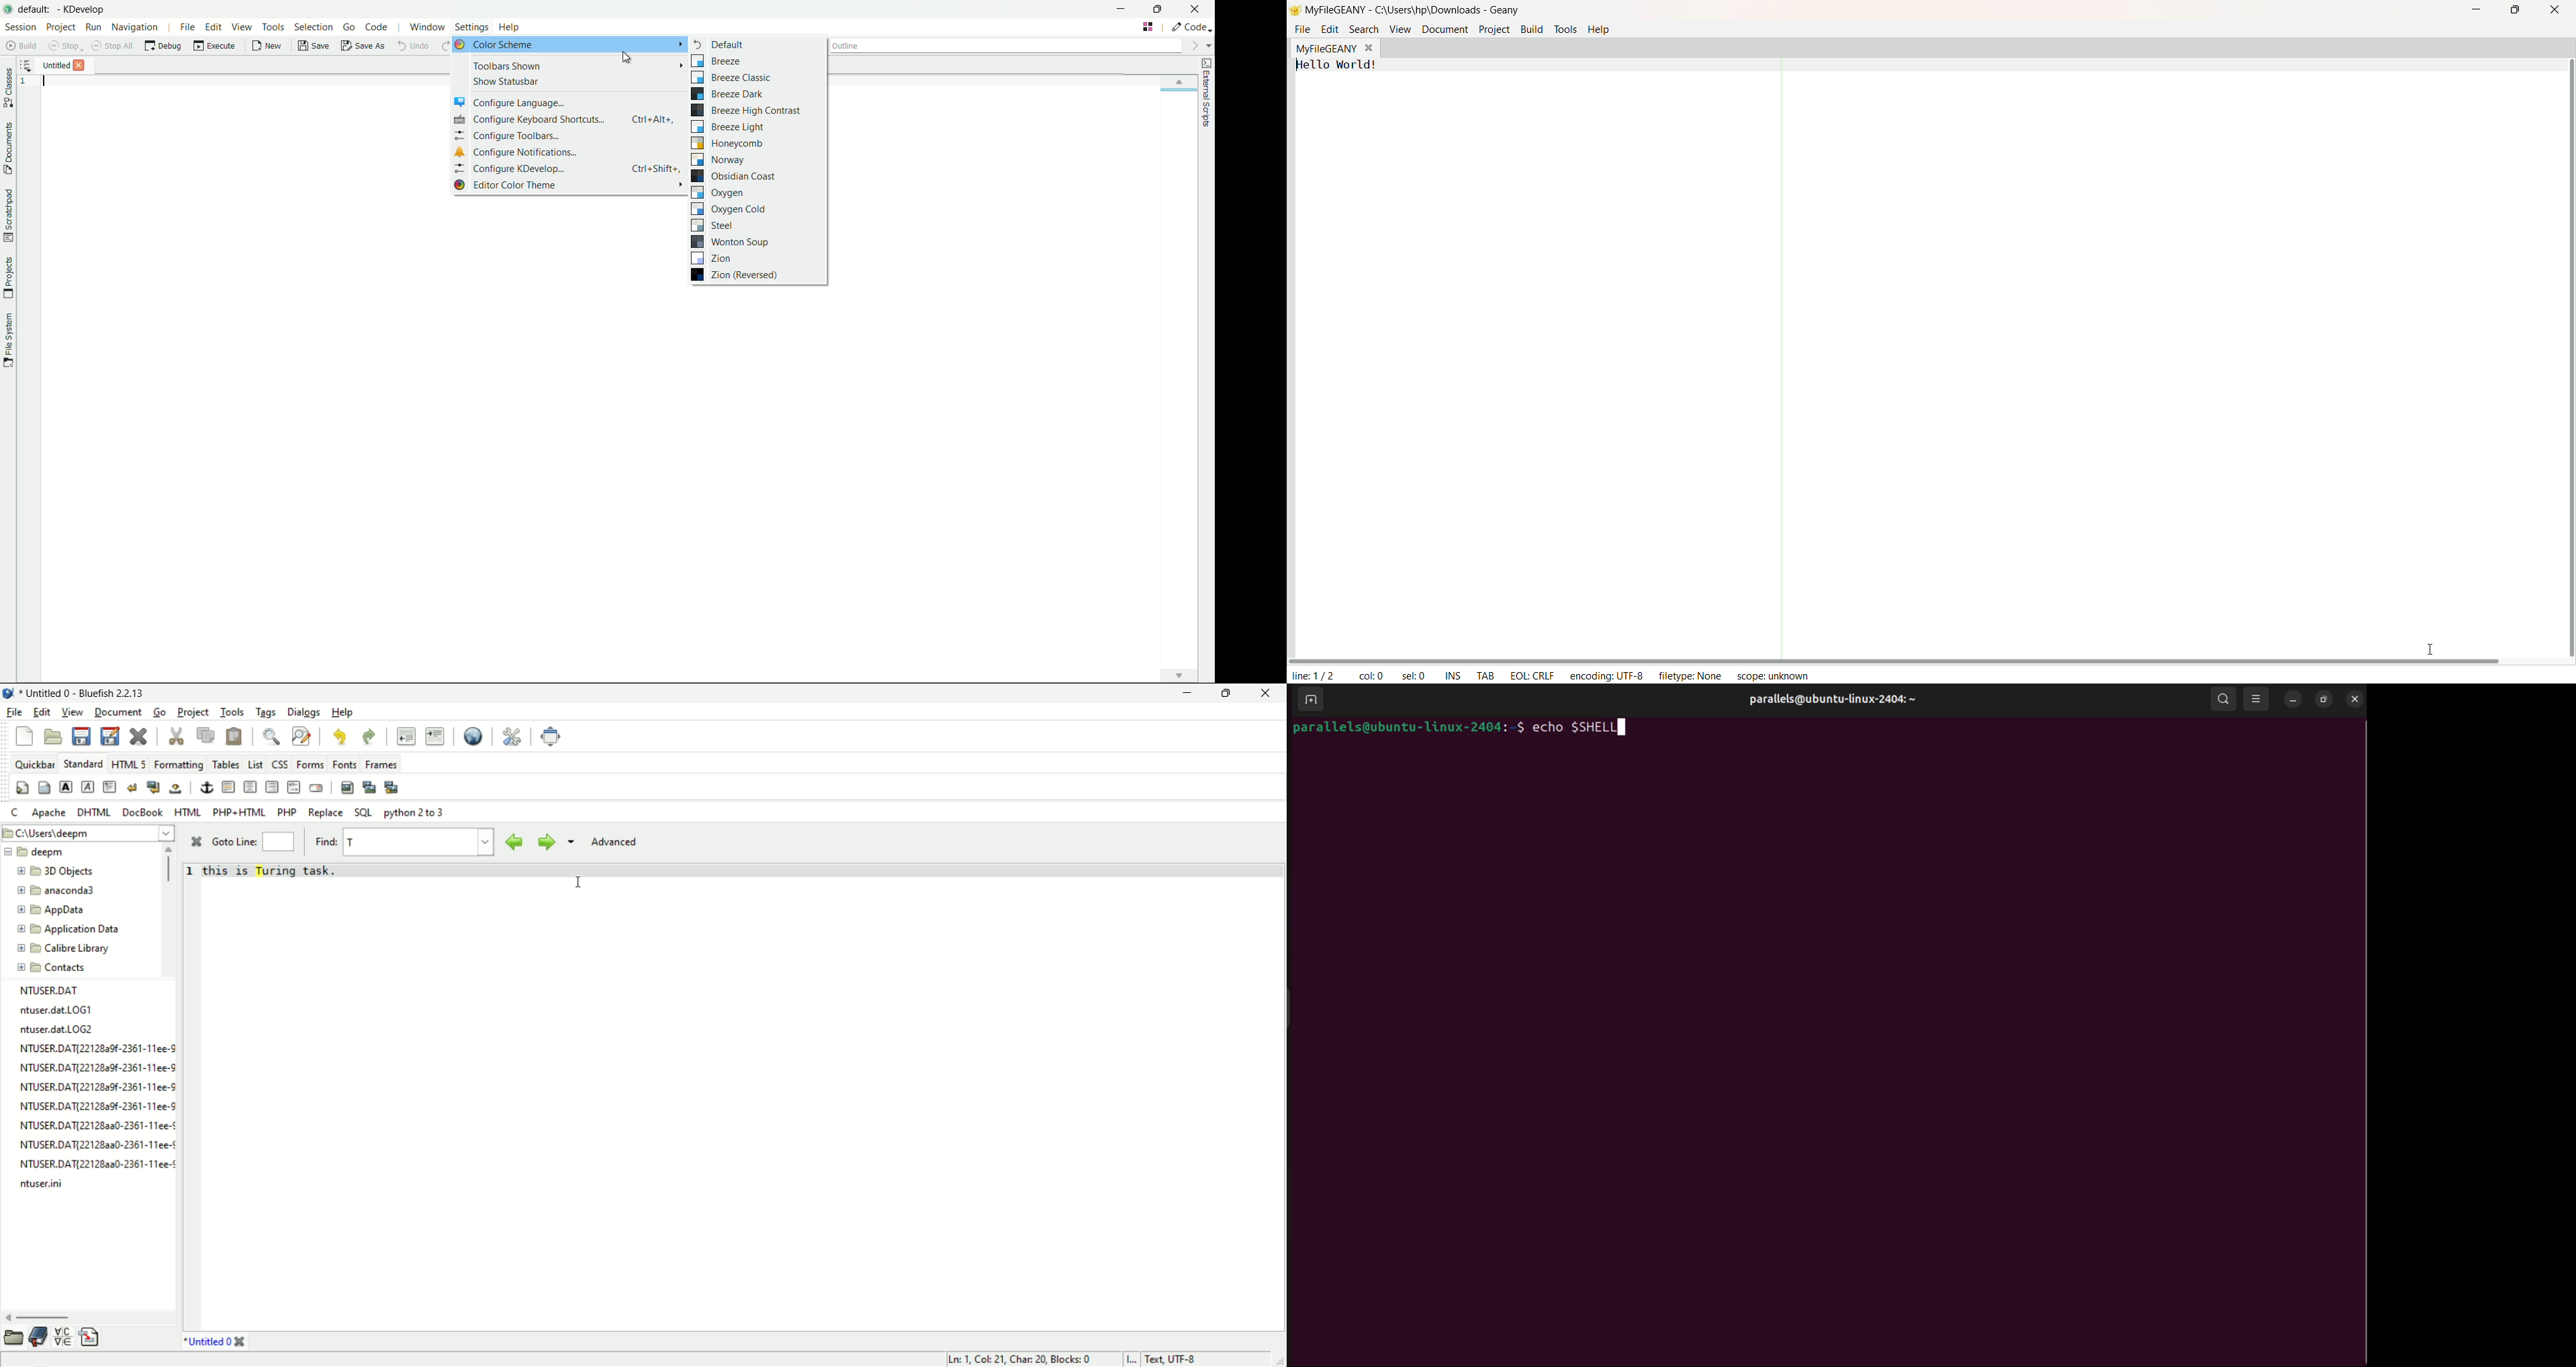 This screenshot has width=2576, height=1372. What do you see at coordinates (90, 1340) in the screenshot?
I see `snippets` at bounding box center [90, 1340].